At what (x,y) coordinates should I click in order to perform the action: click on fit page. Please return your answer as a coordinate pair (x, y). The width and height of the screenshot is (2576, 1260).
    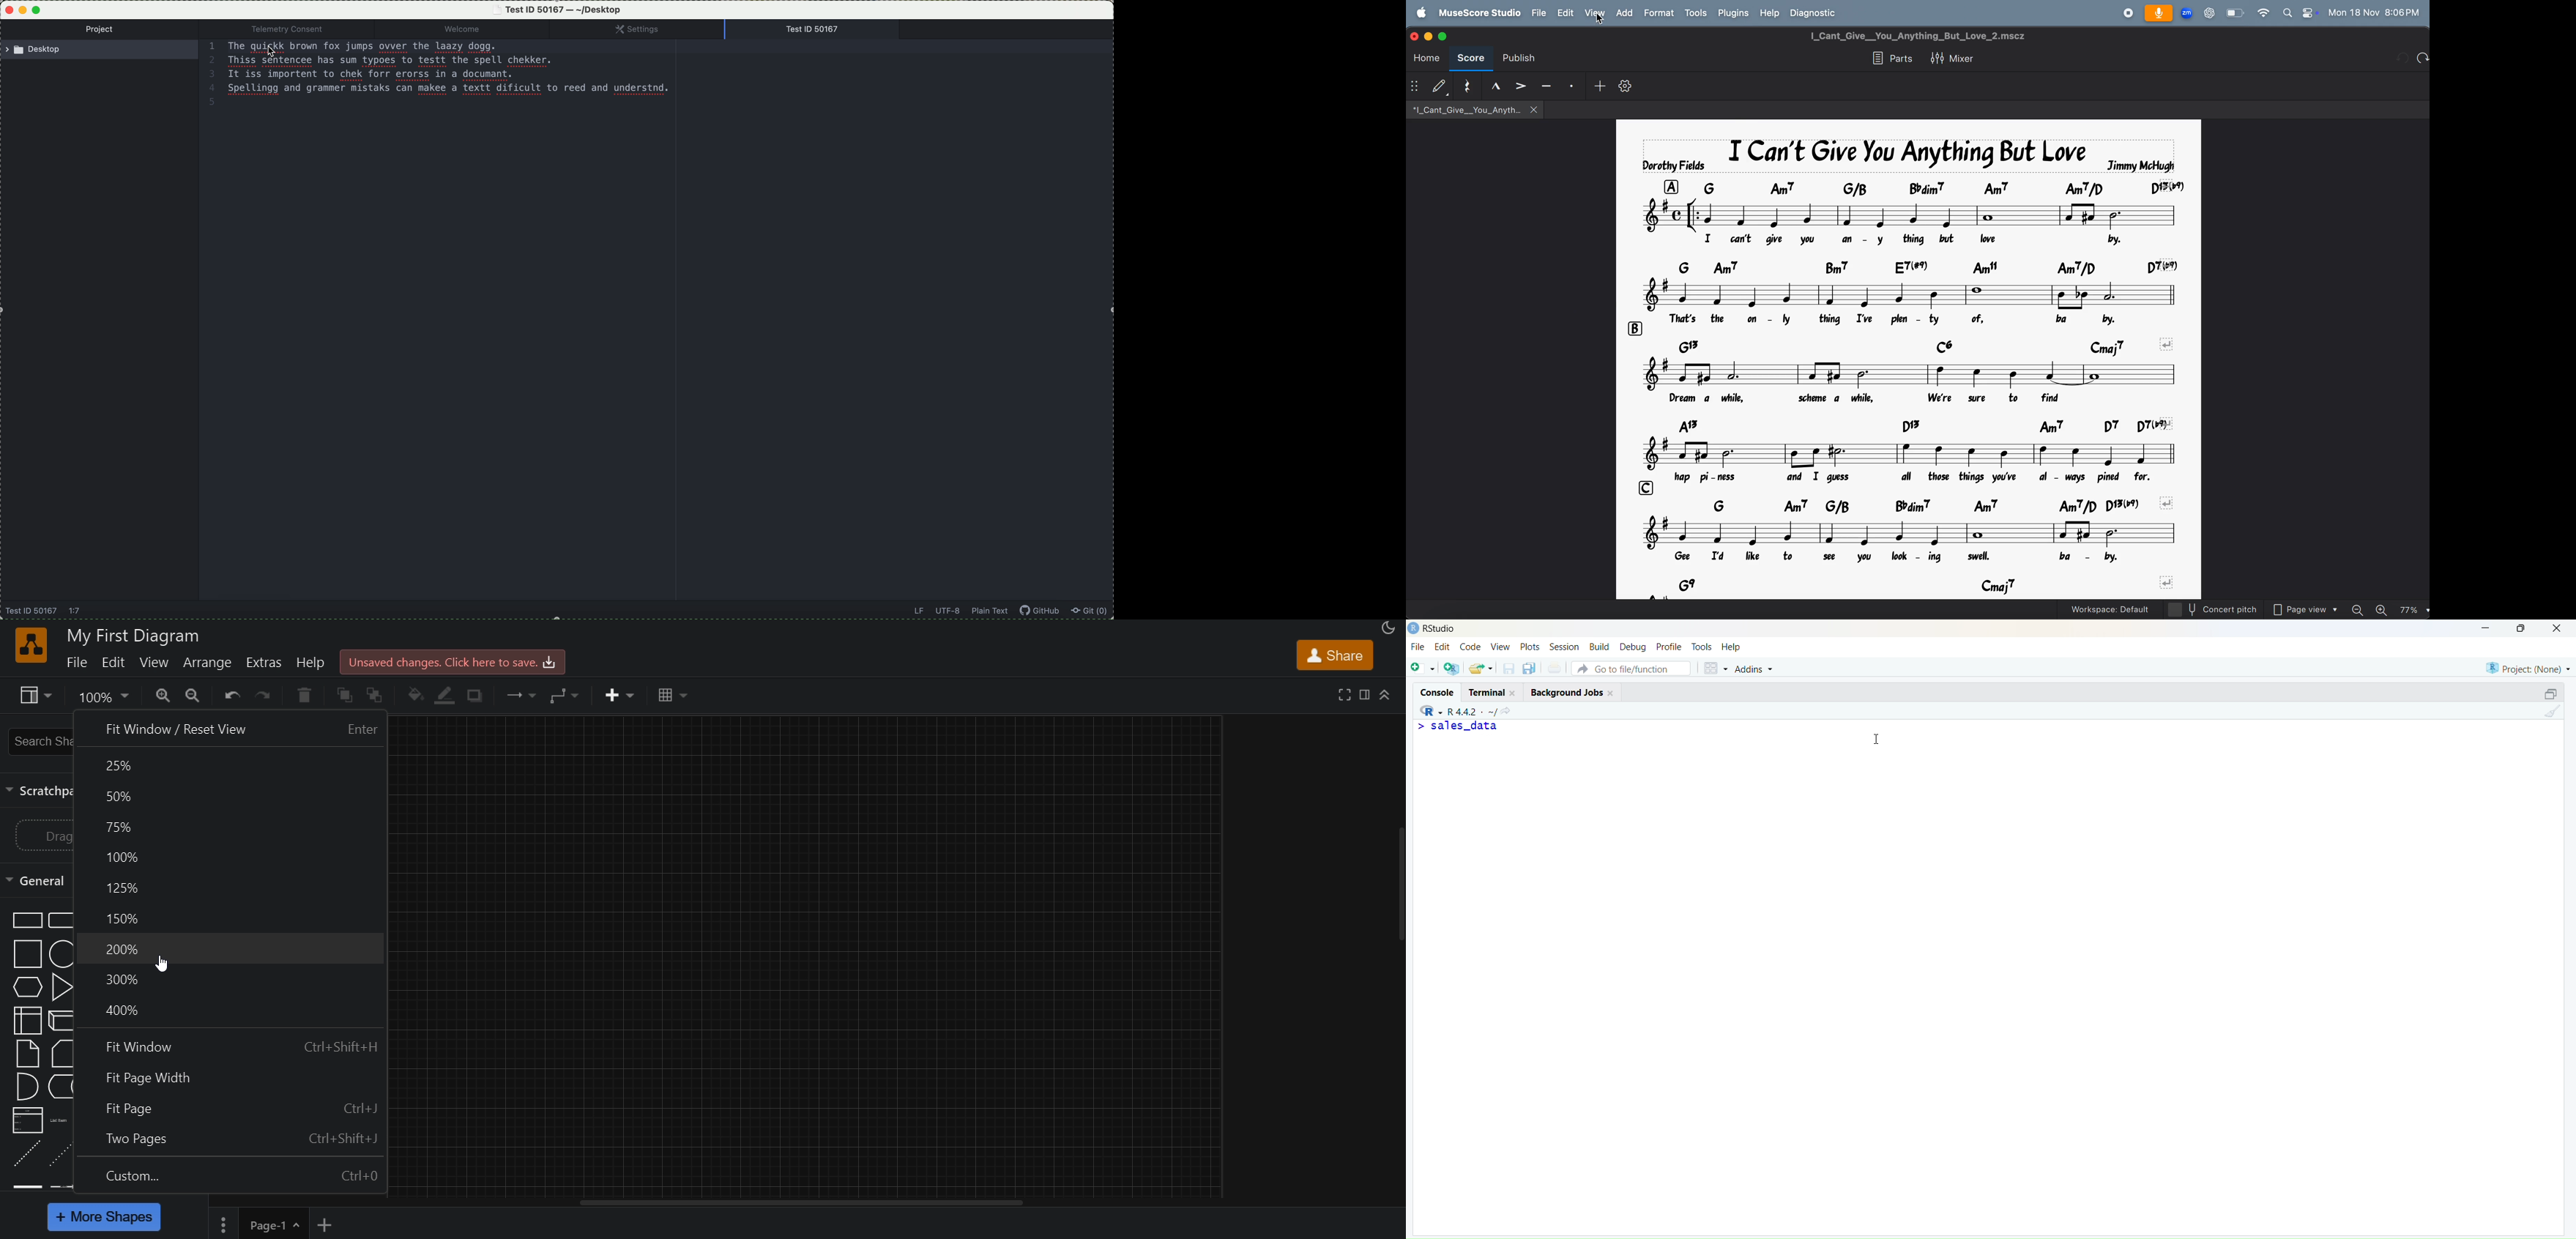
    Looking at the image, I should click on (242, 1110).